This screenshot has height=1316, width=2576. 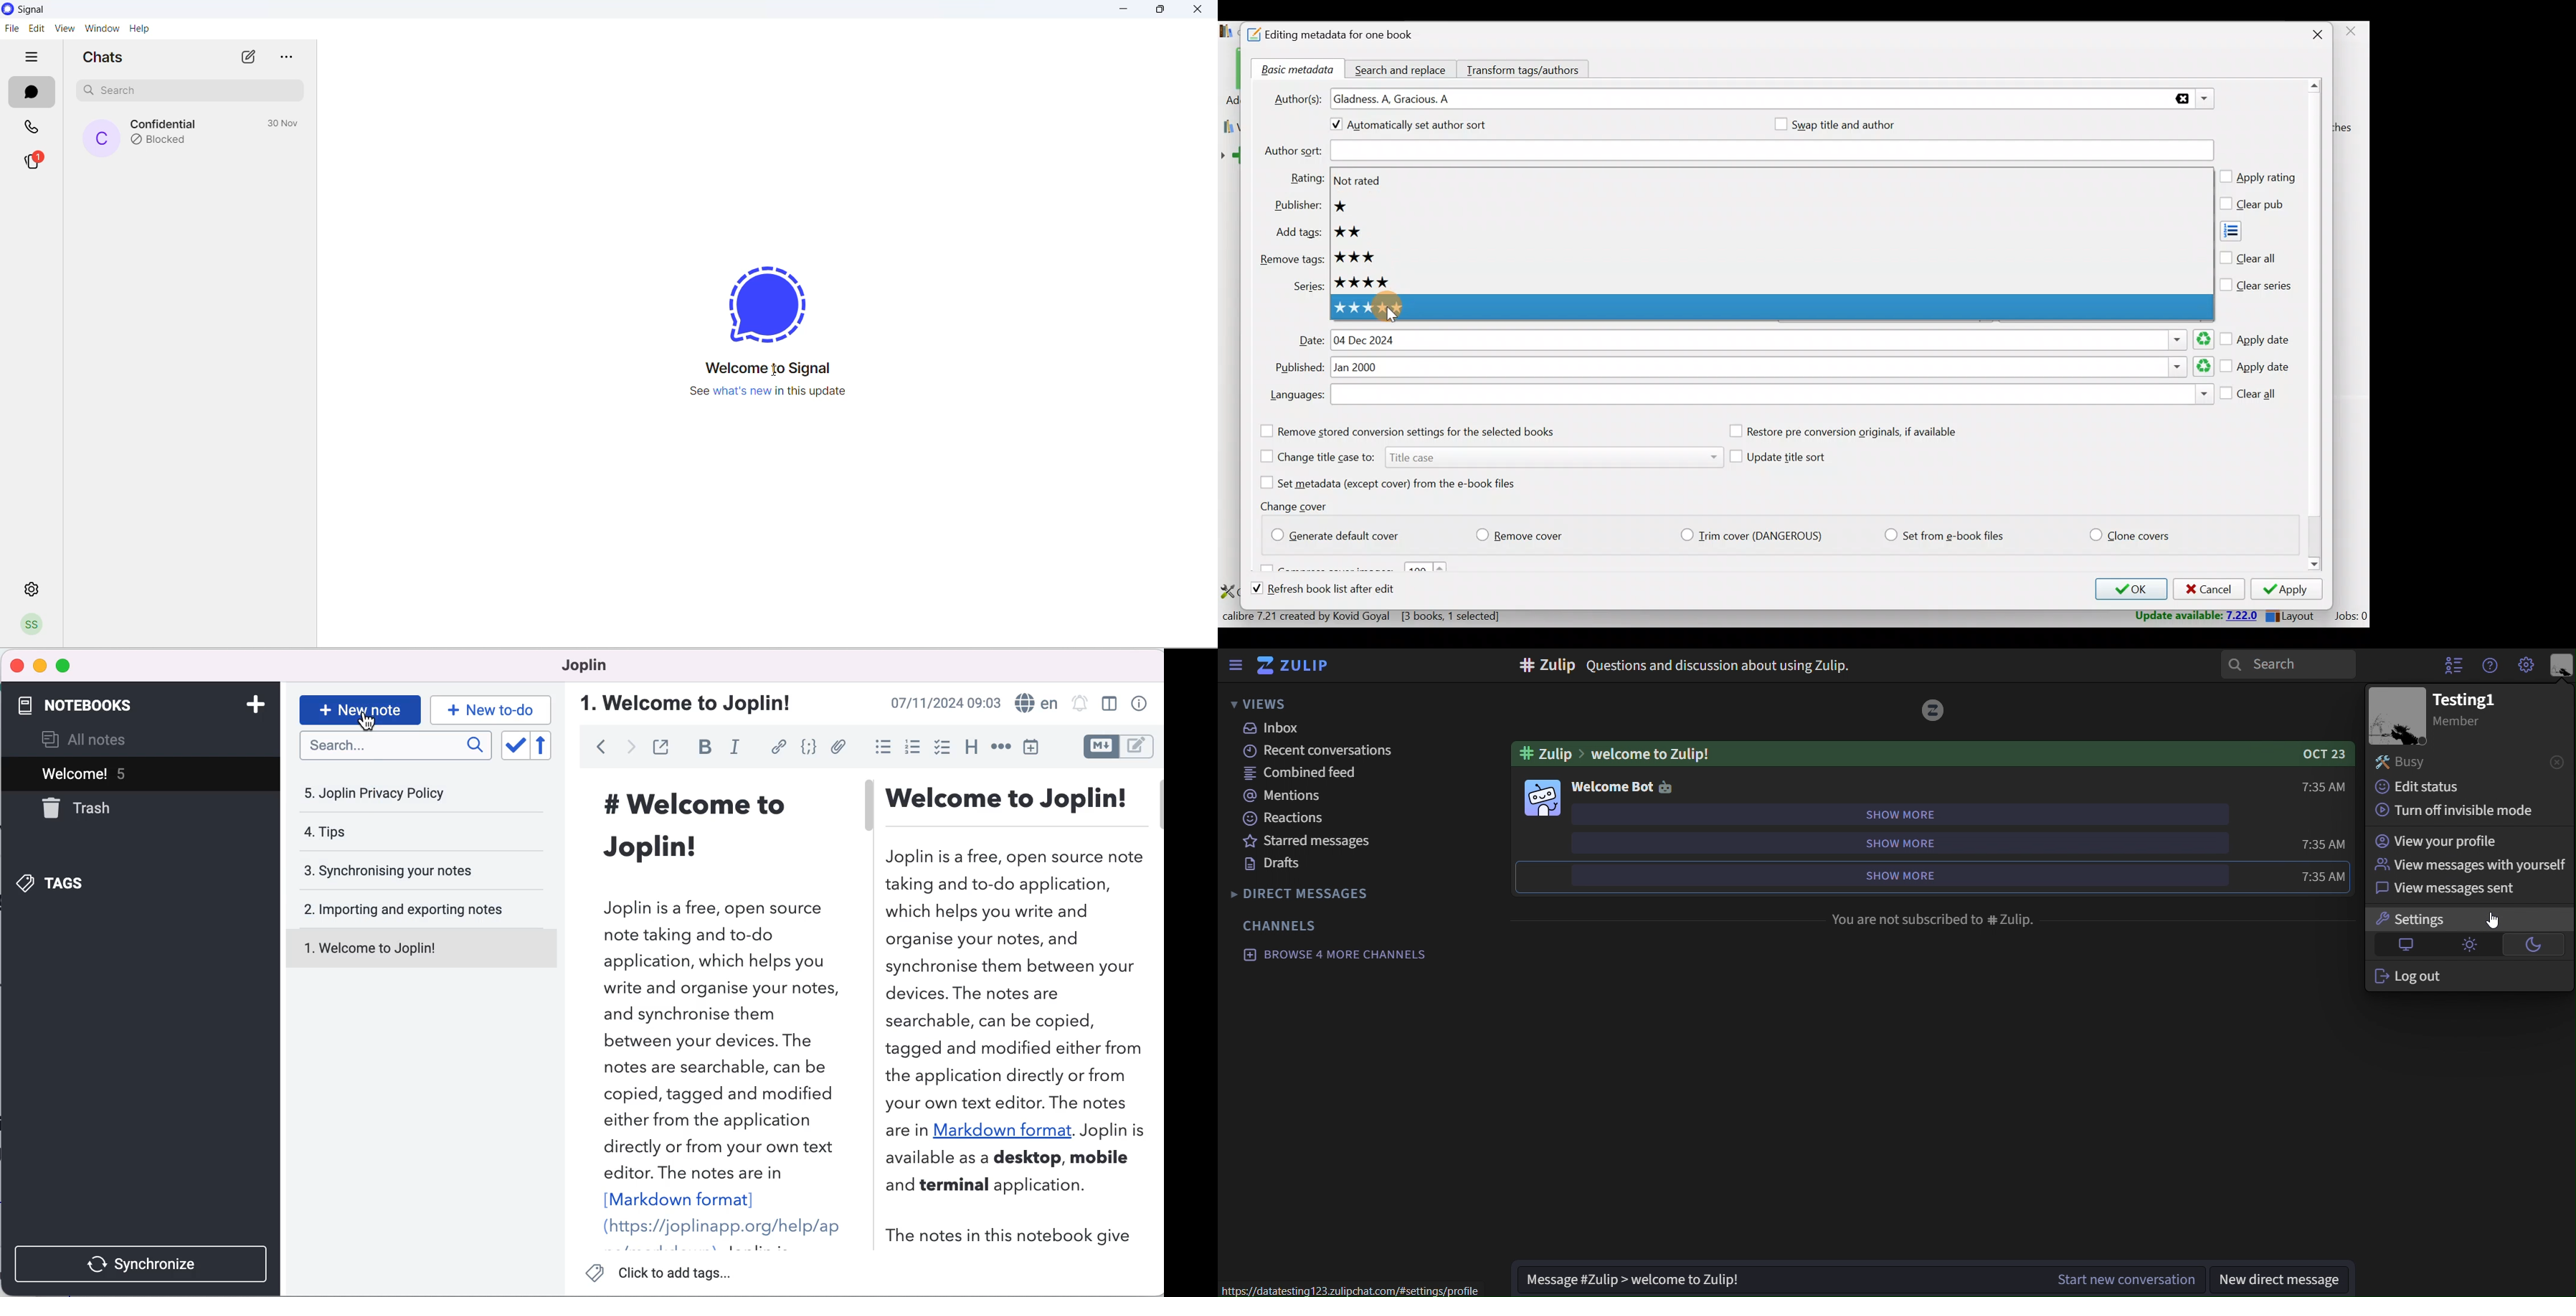 What do you see at coordinates (414, 947) in the screenshot?
I see `welcome to joplin!` at bounding box center [414, 947].